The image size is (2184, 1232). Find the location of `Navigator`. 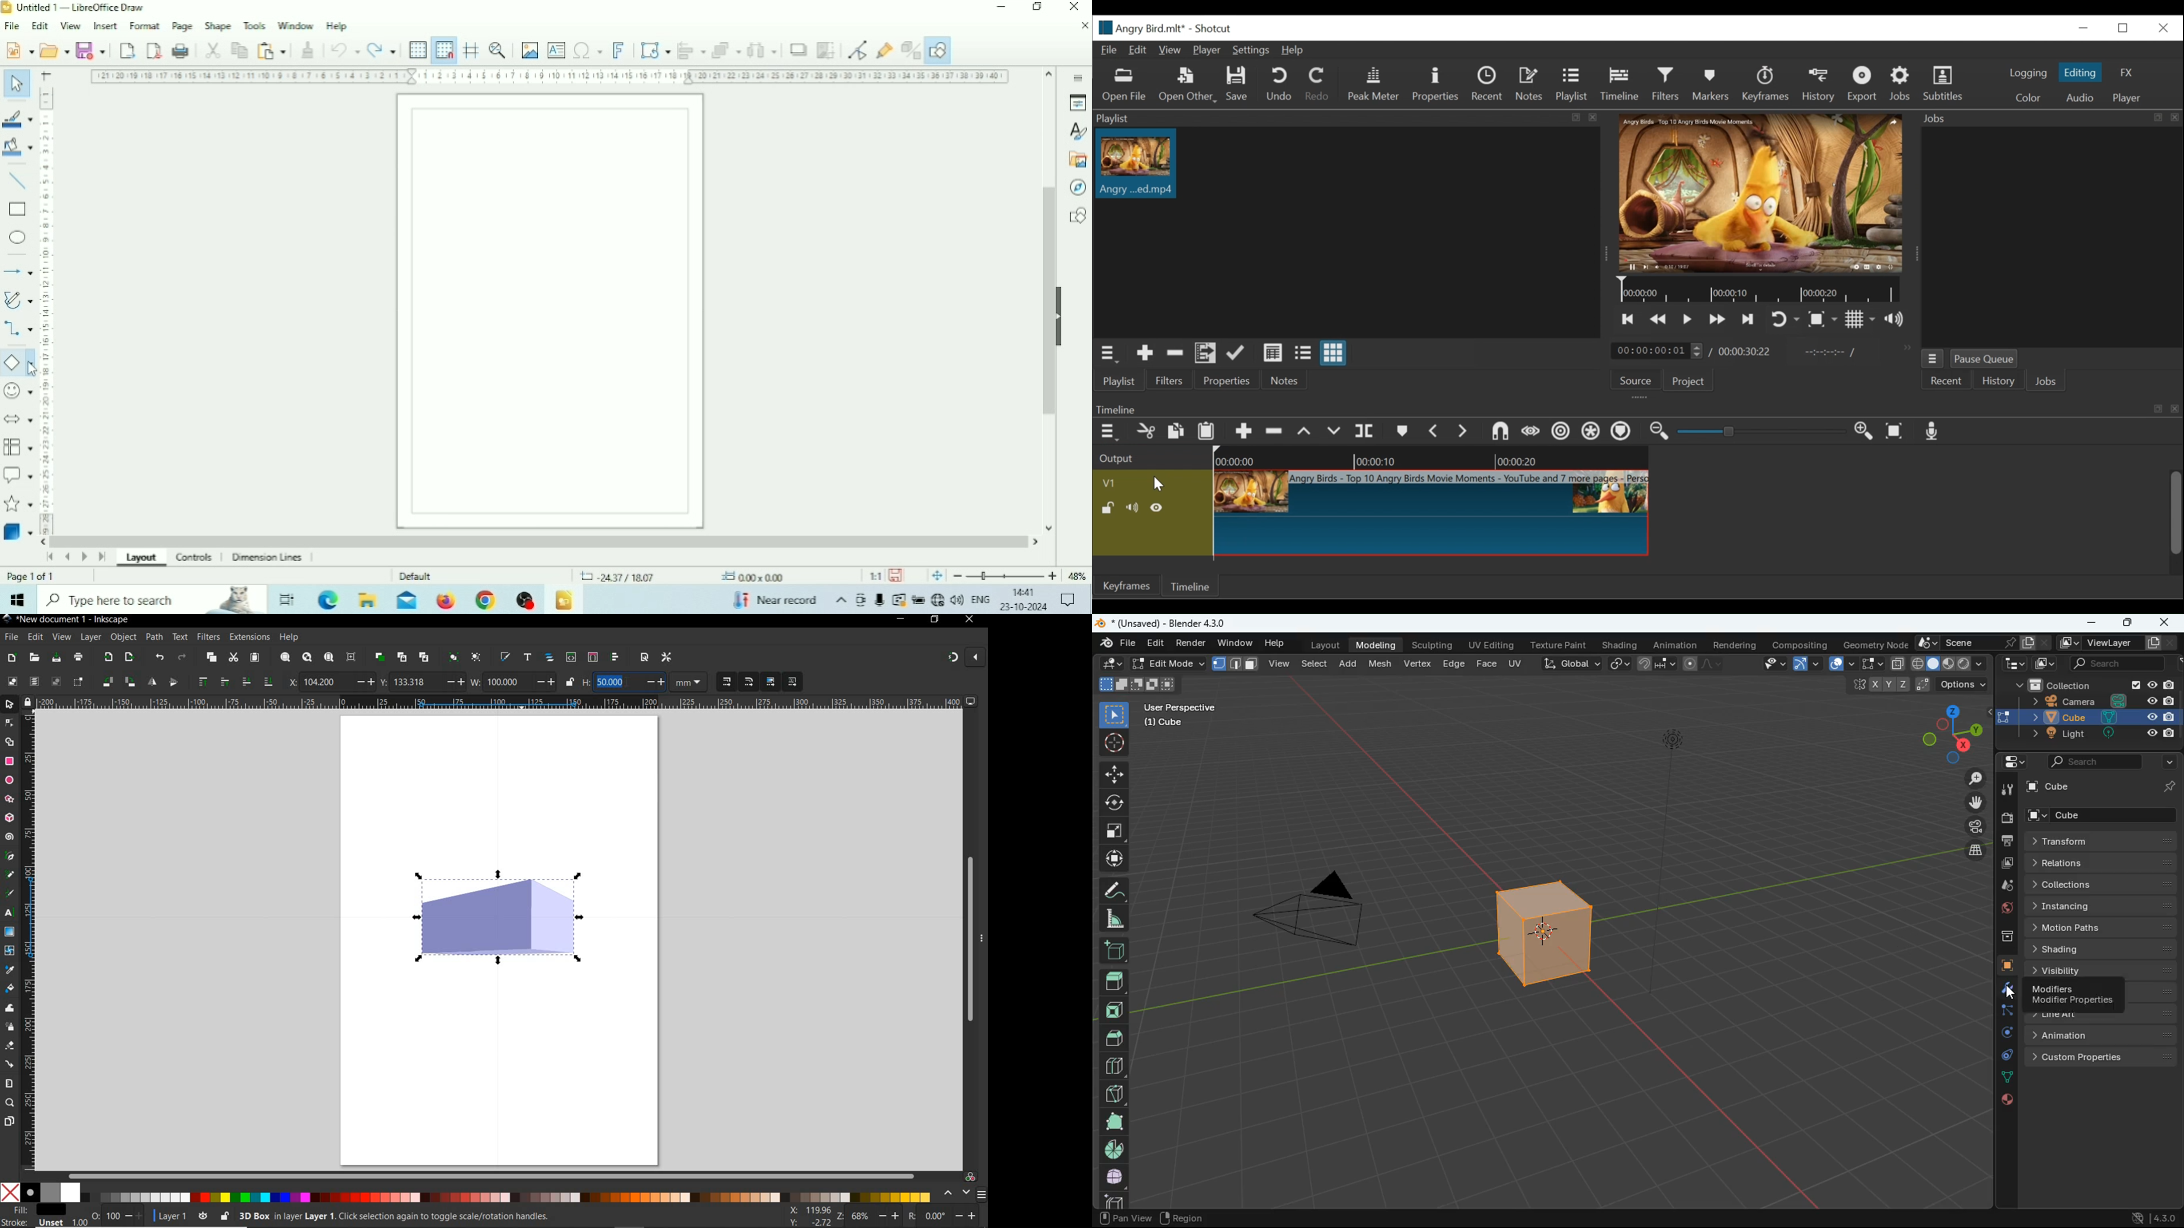

Navigator is located at coordinates (1076, 188).